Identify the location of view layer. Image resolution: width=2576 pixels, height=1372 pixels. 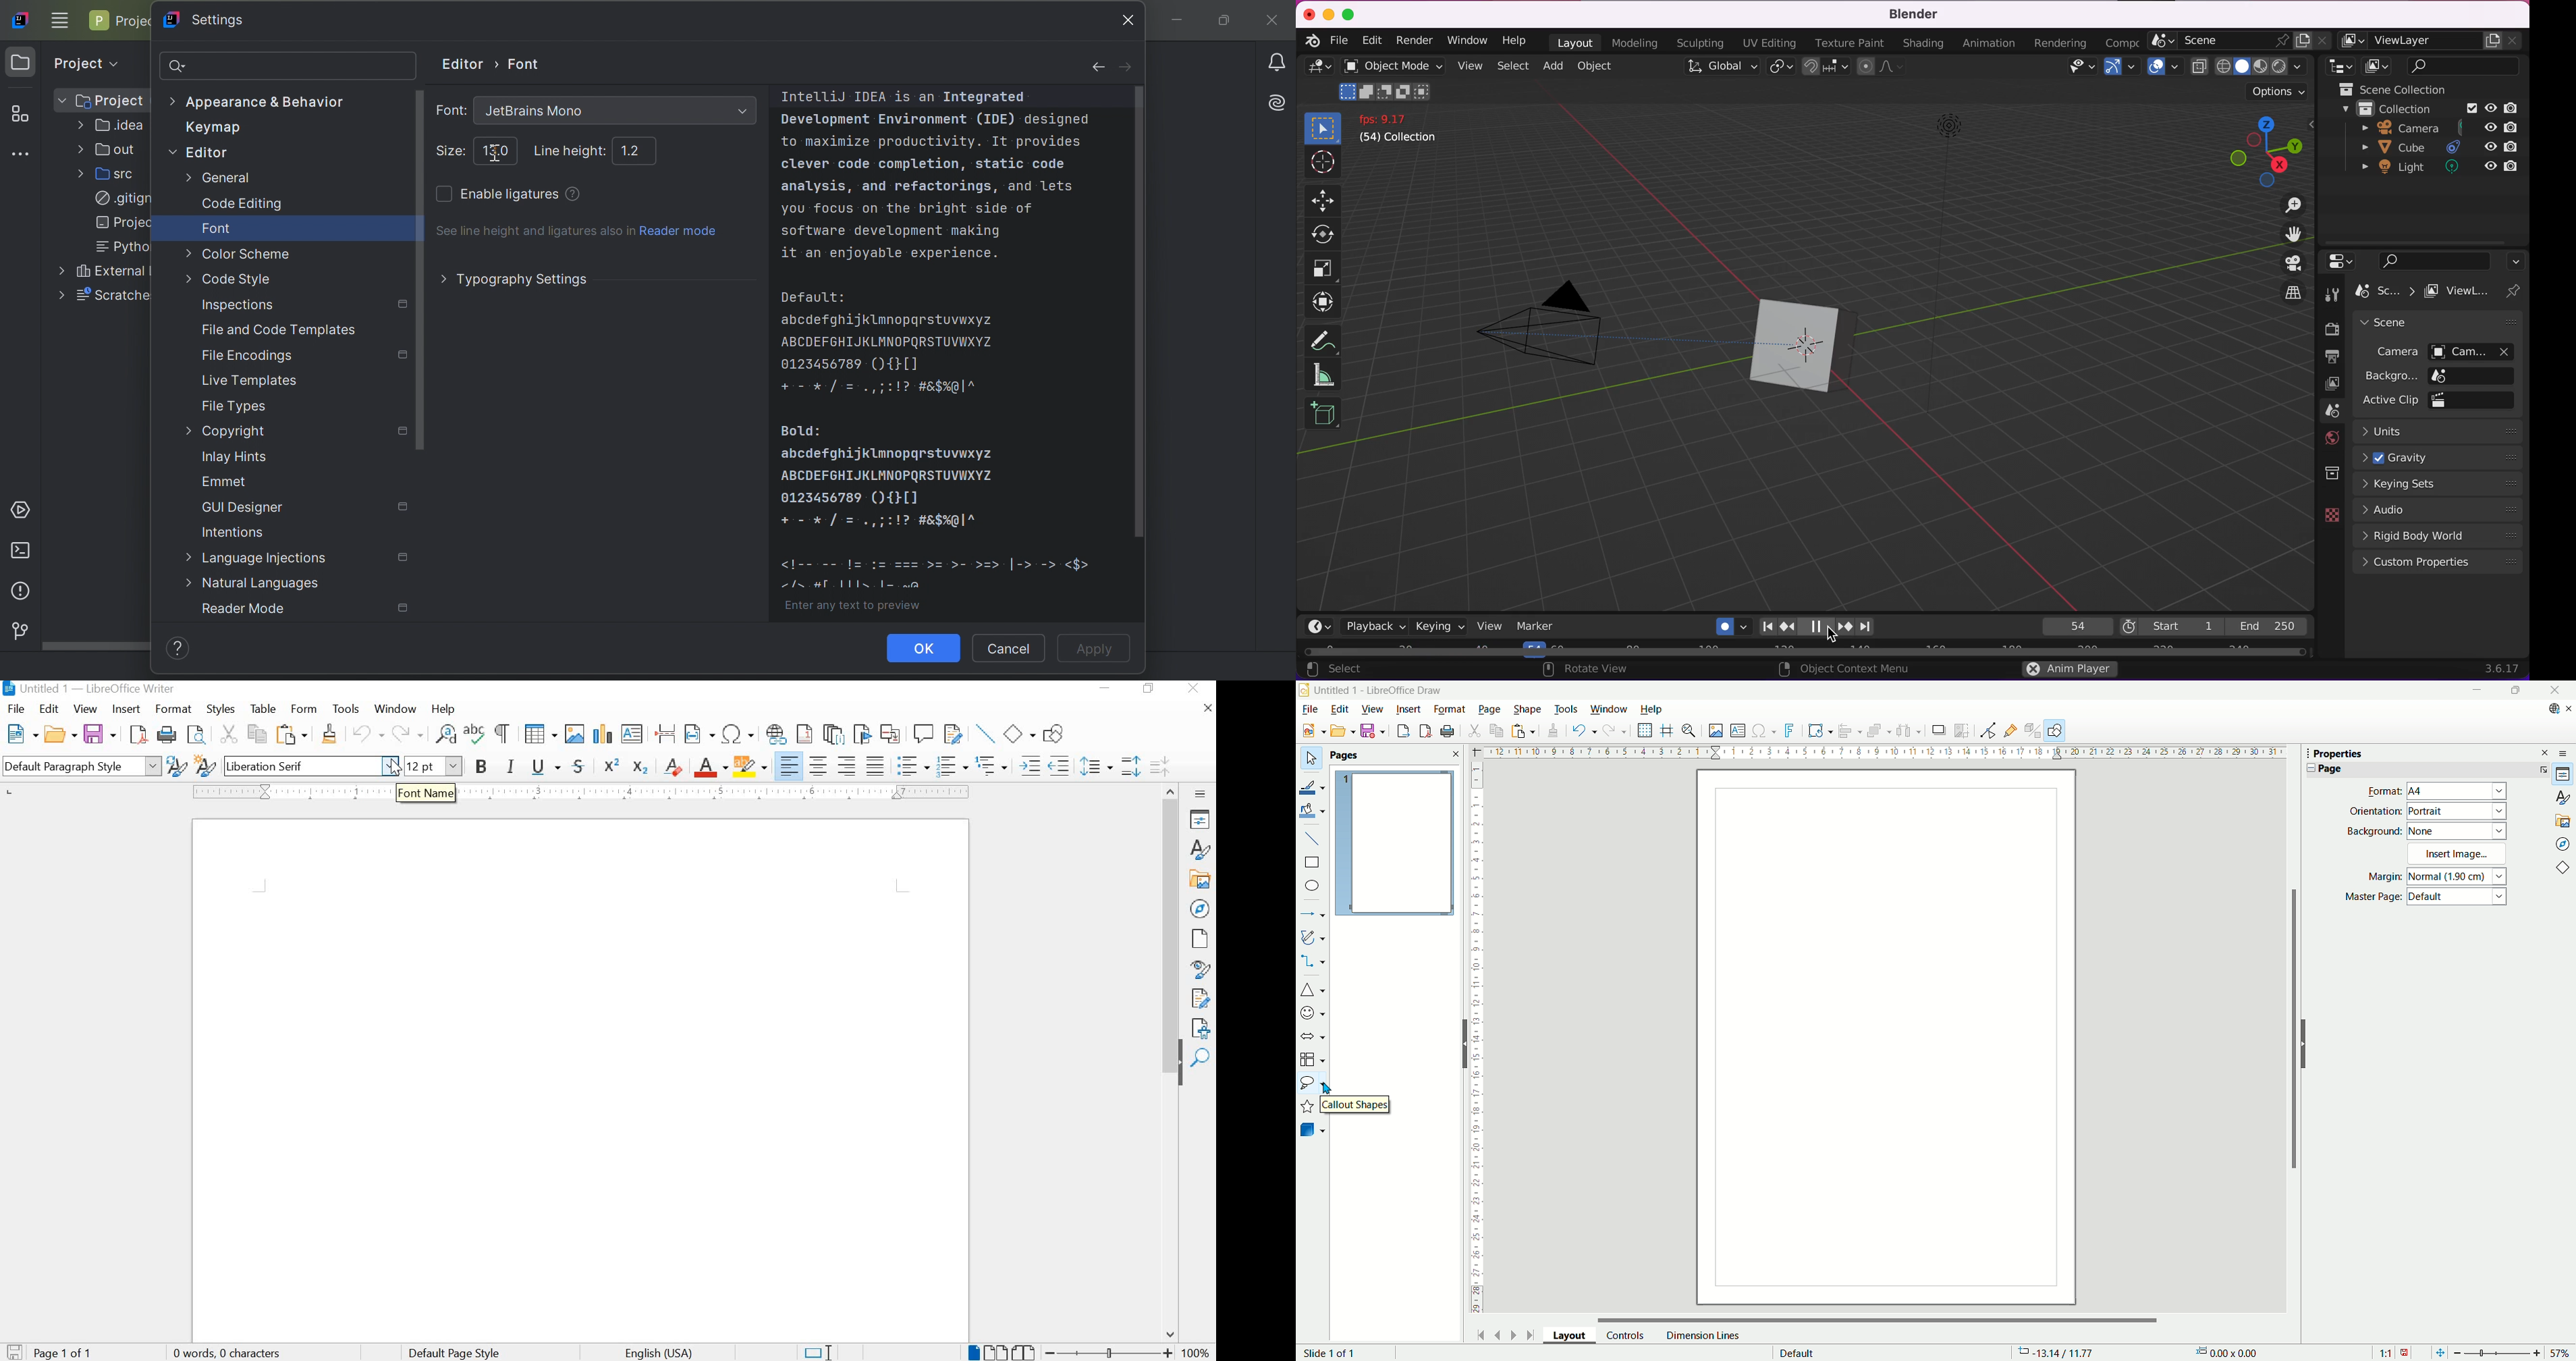
(2333, 384).